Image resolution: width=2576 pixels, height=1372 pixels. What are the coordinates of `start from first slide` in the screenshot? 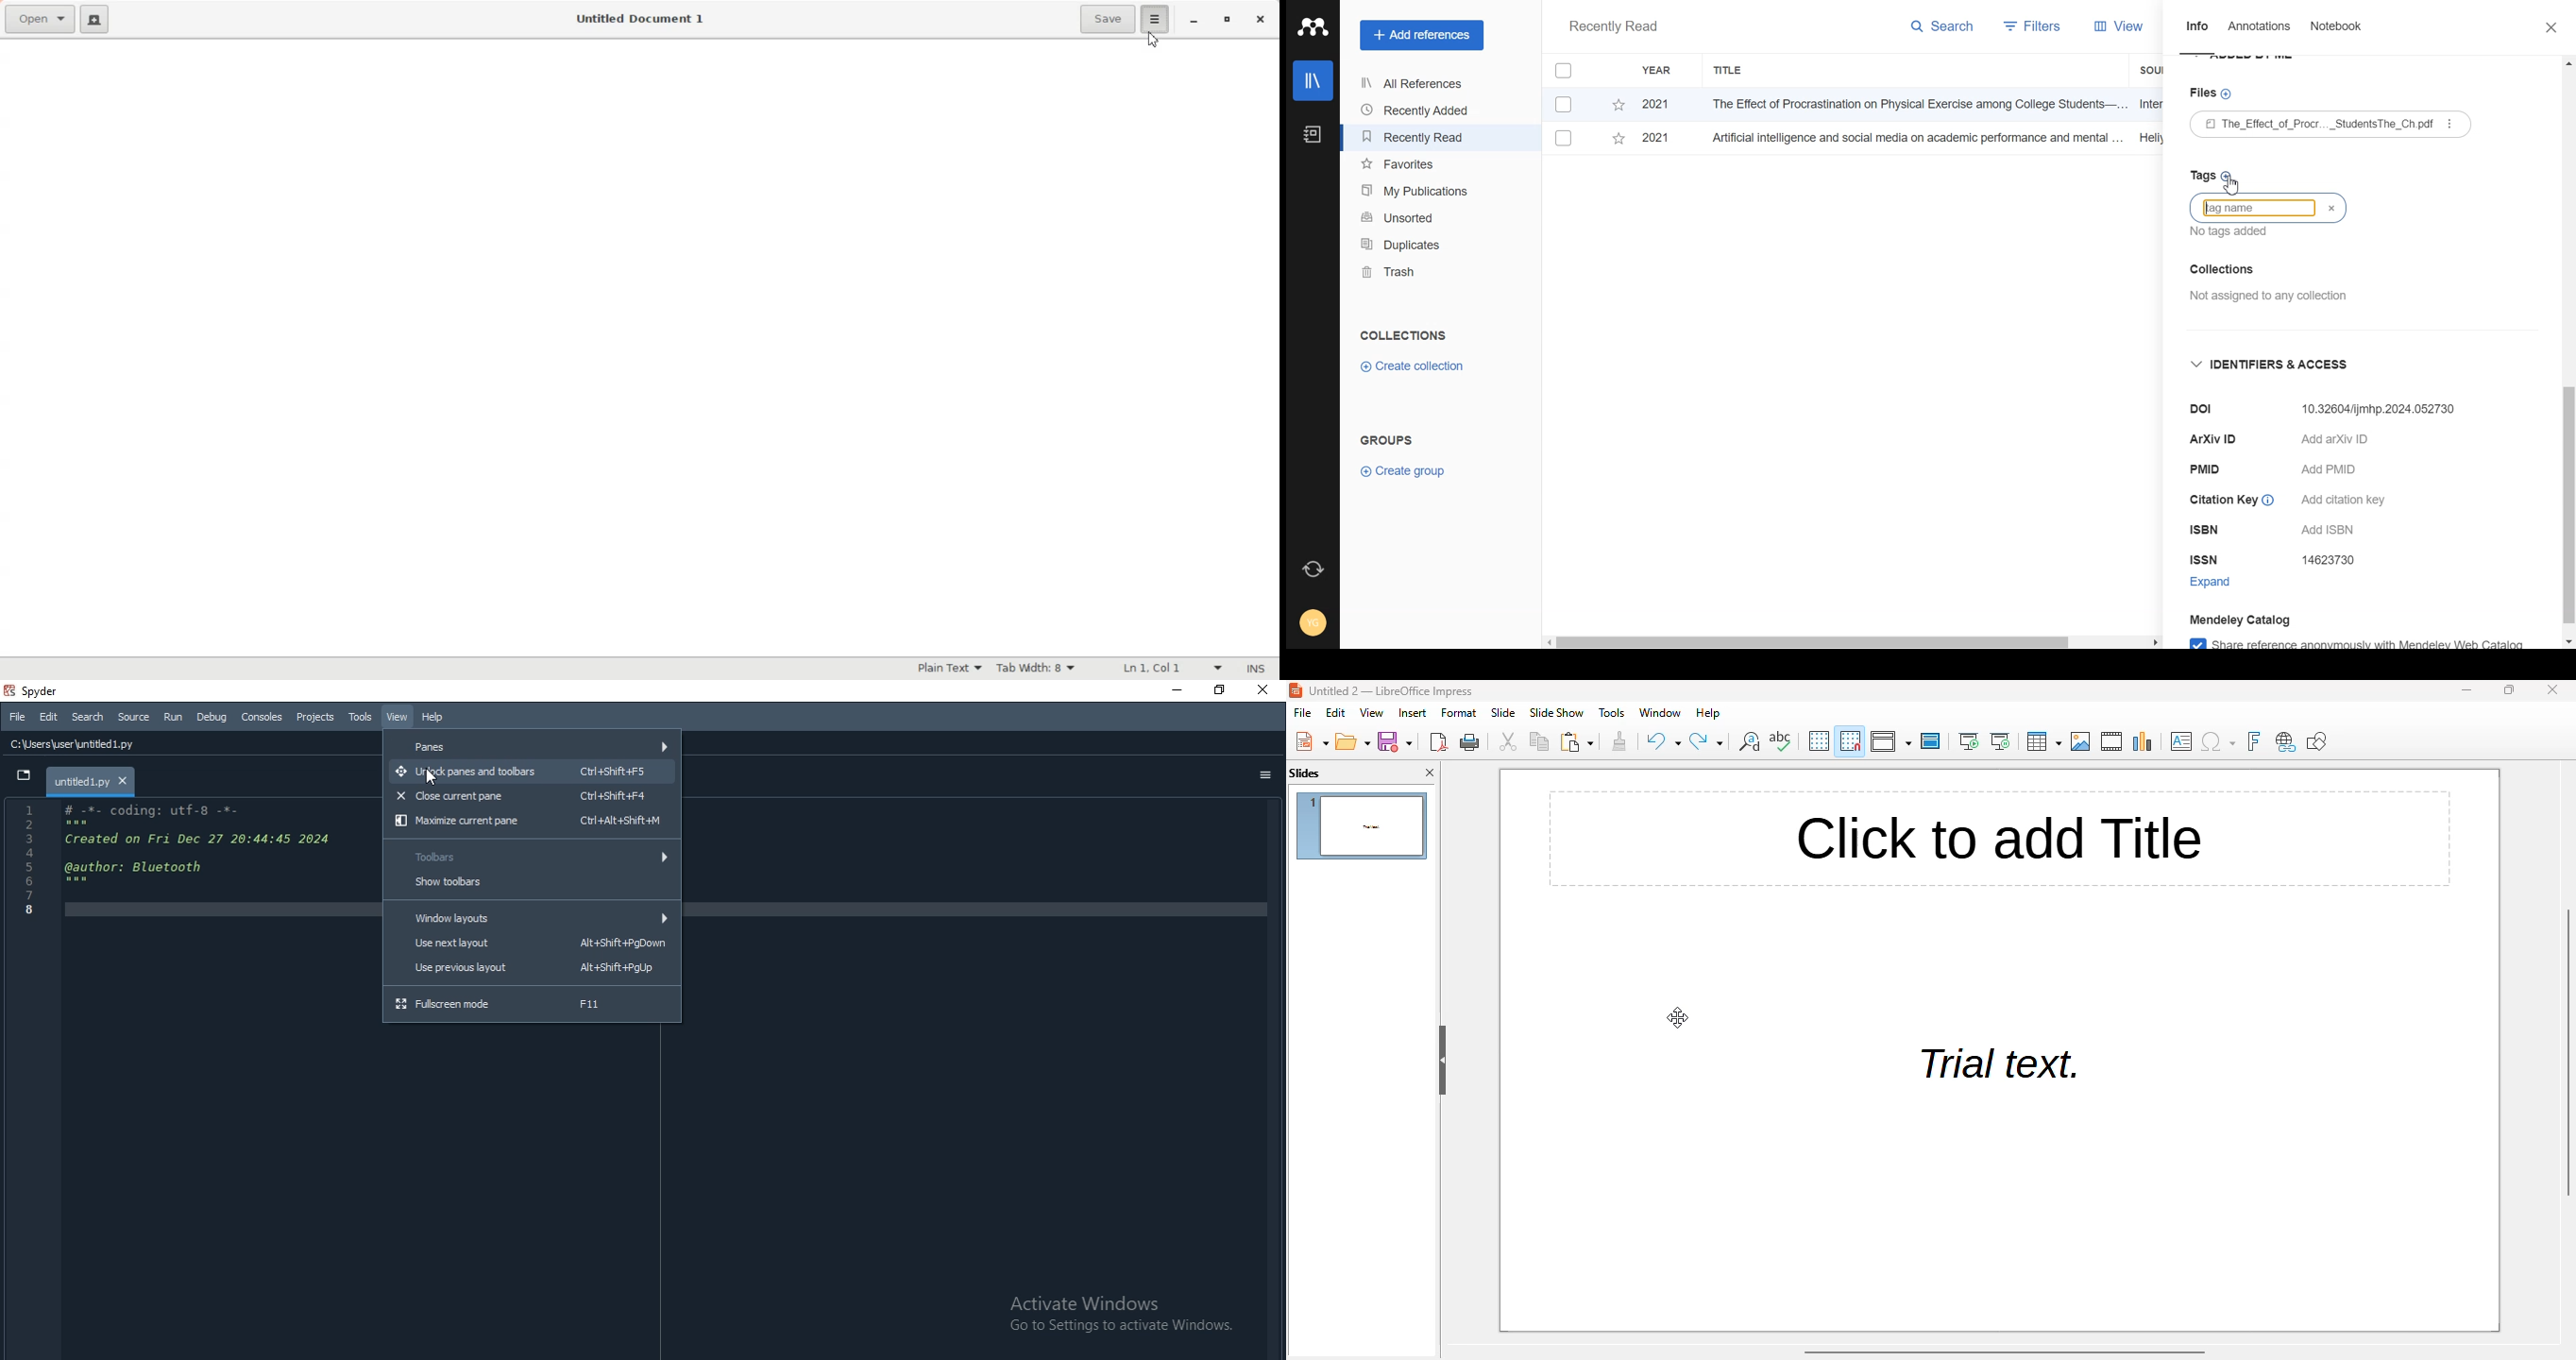 It's located at (1969, 740).